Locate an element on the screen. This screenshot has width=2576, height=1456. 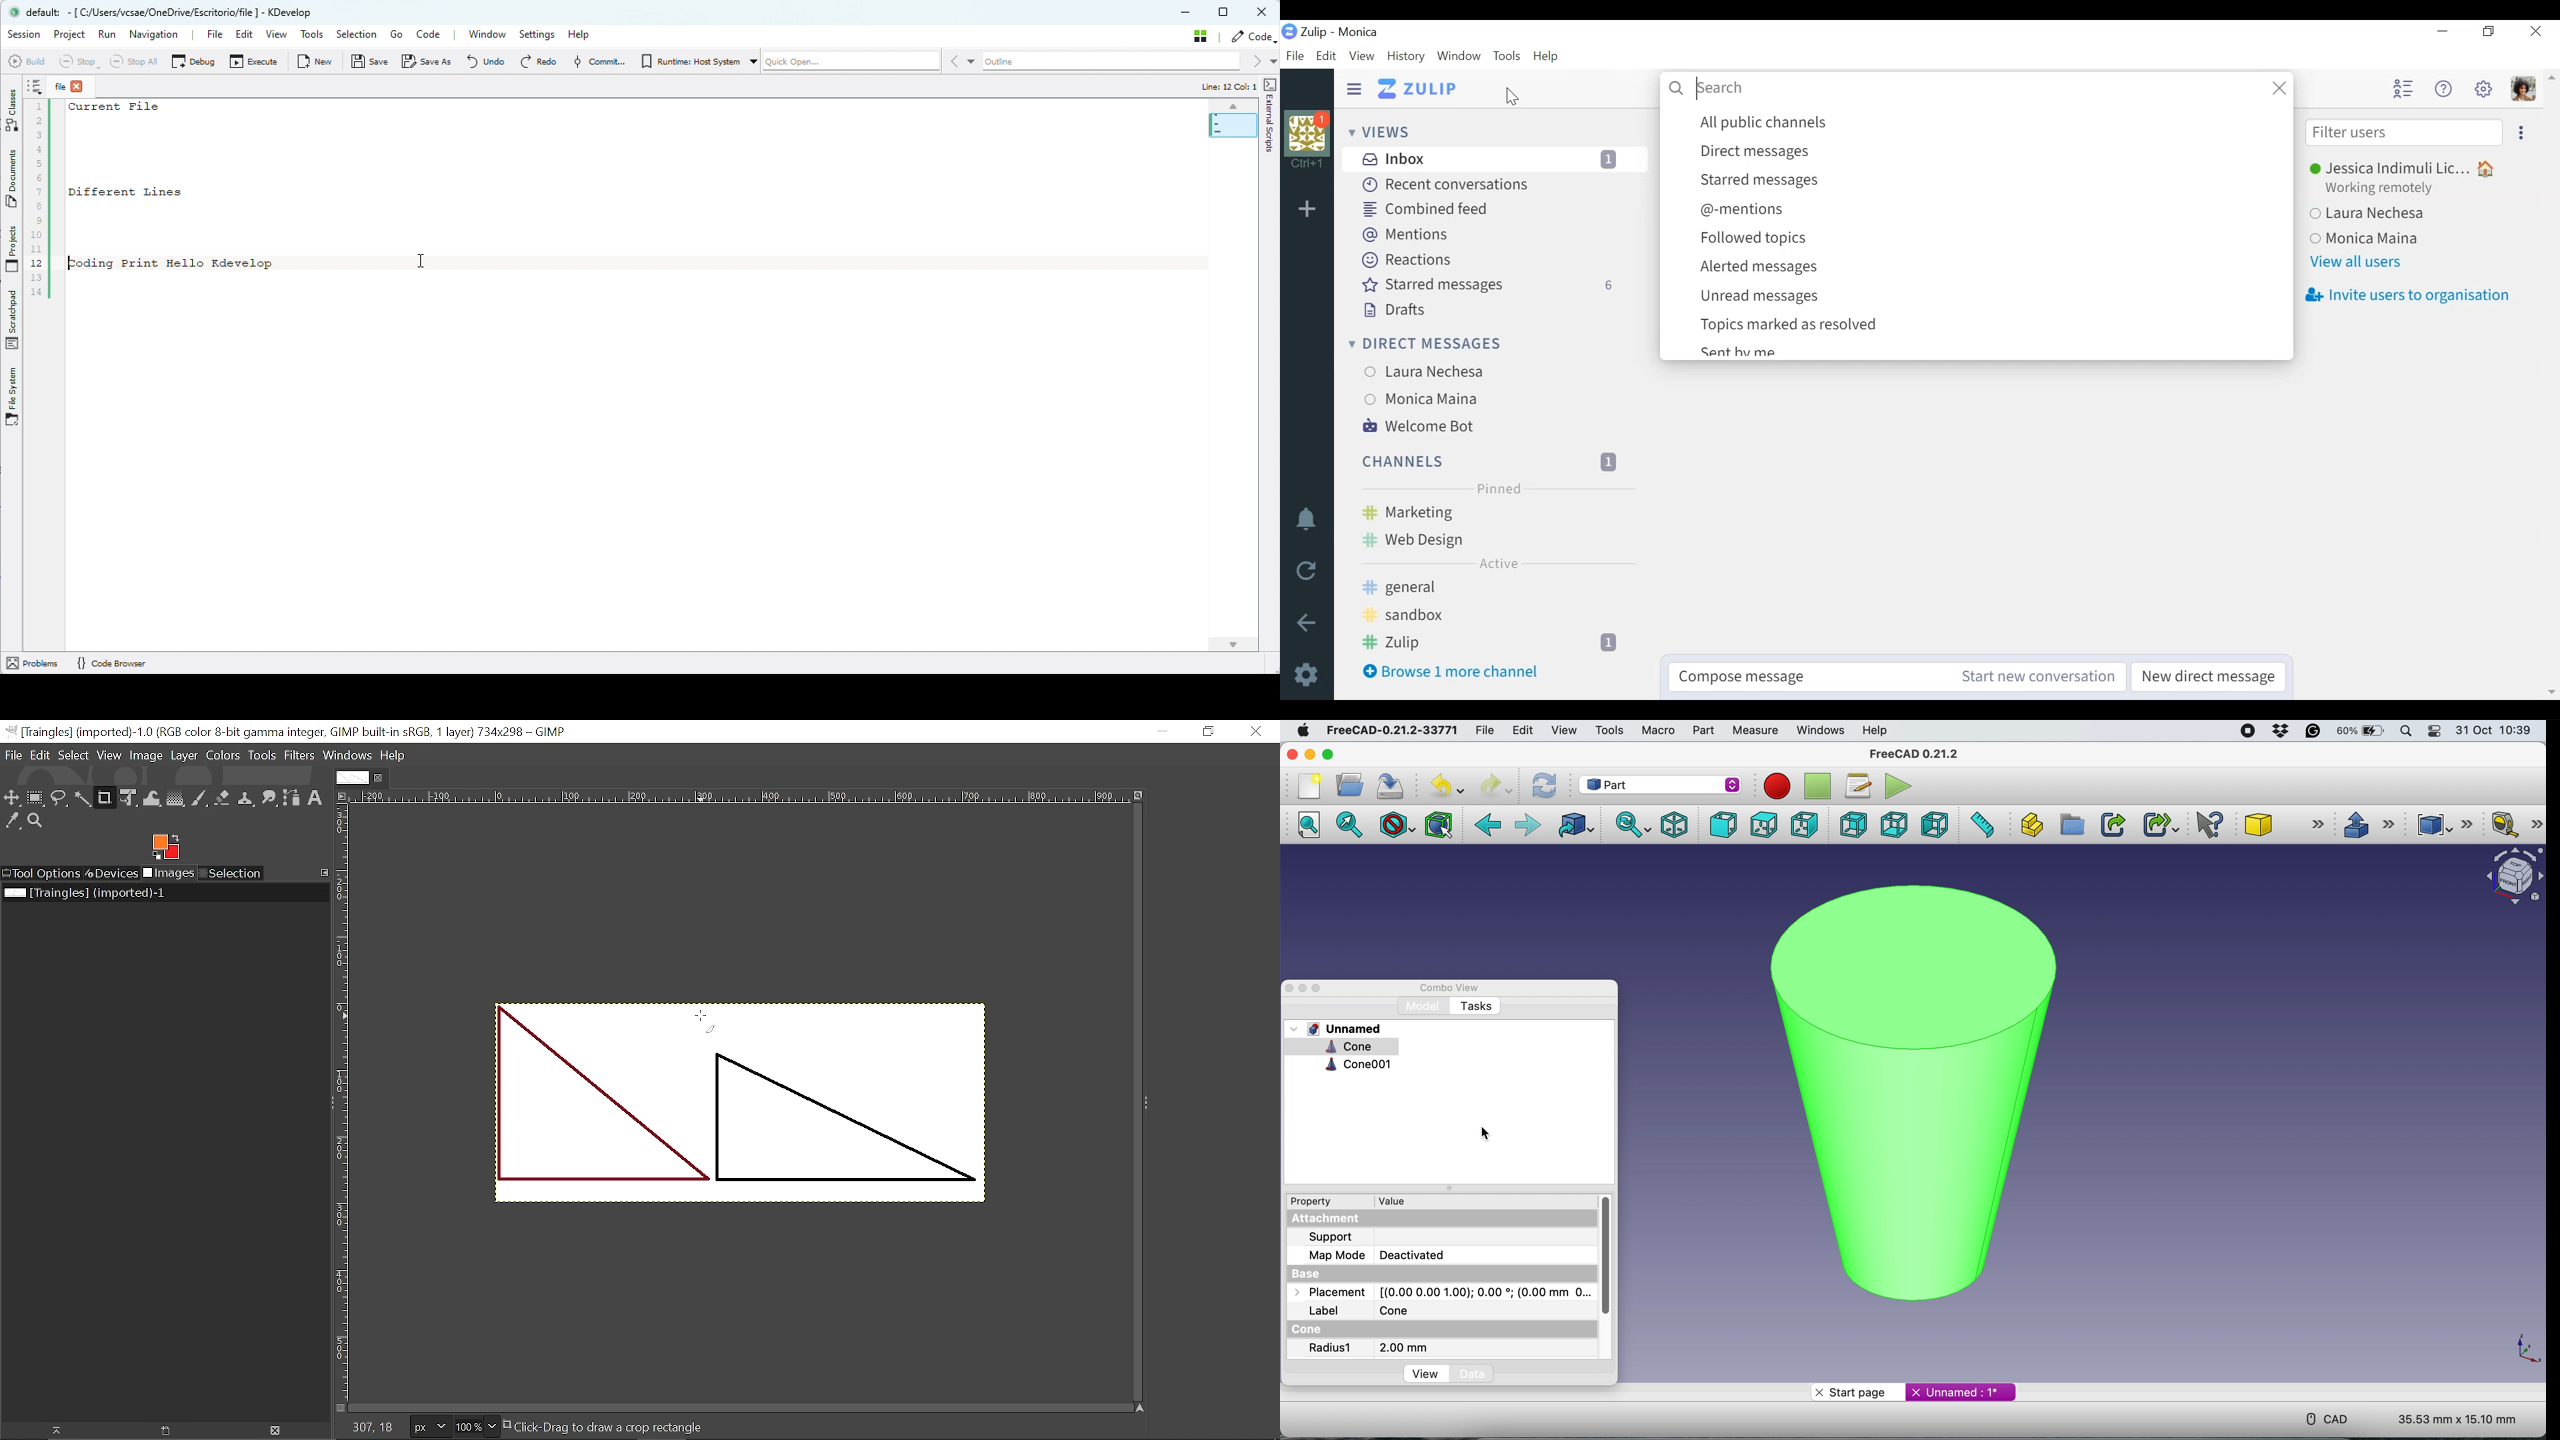
channel is located at coordinates (1497, 617).